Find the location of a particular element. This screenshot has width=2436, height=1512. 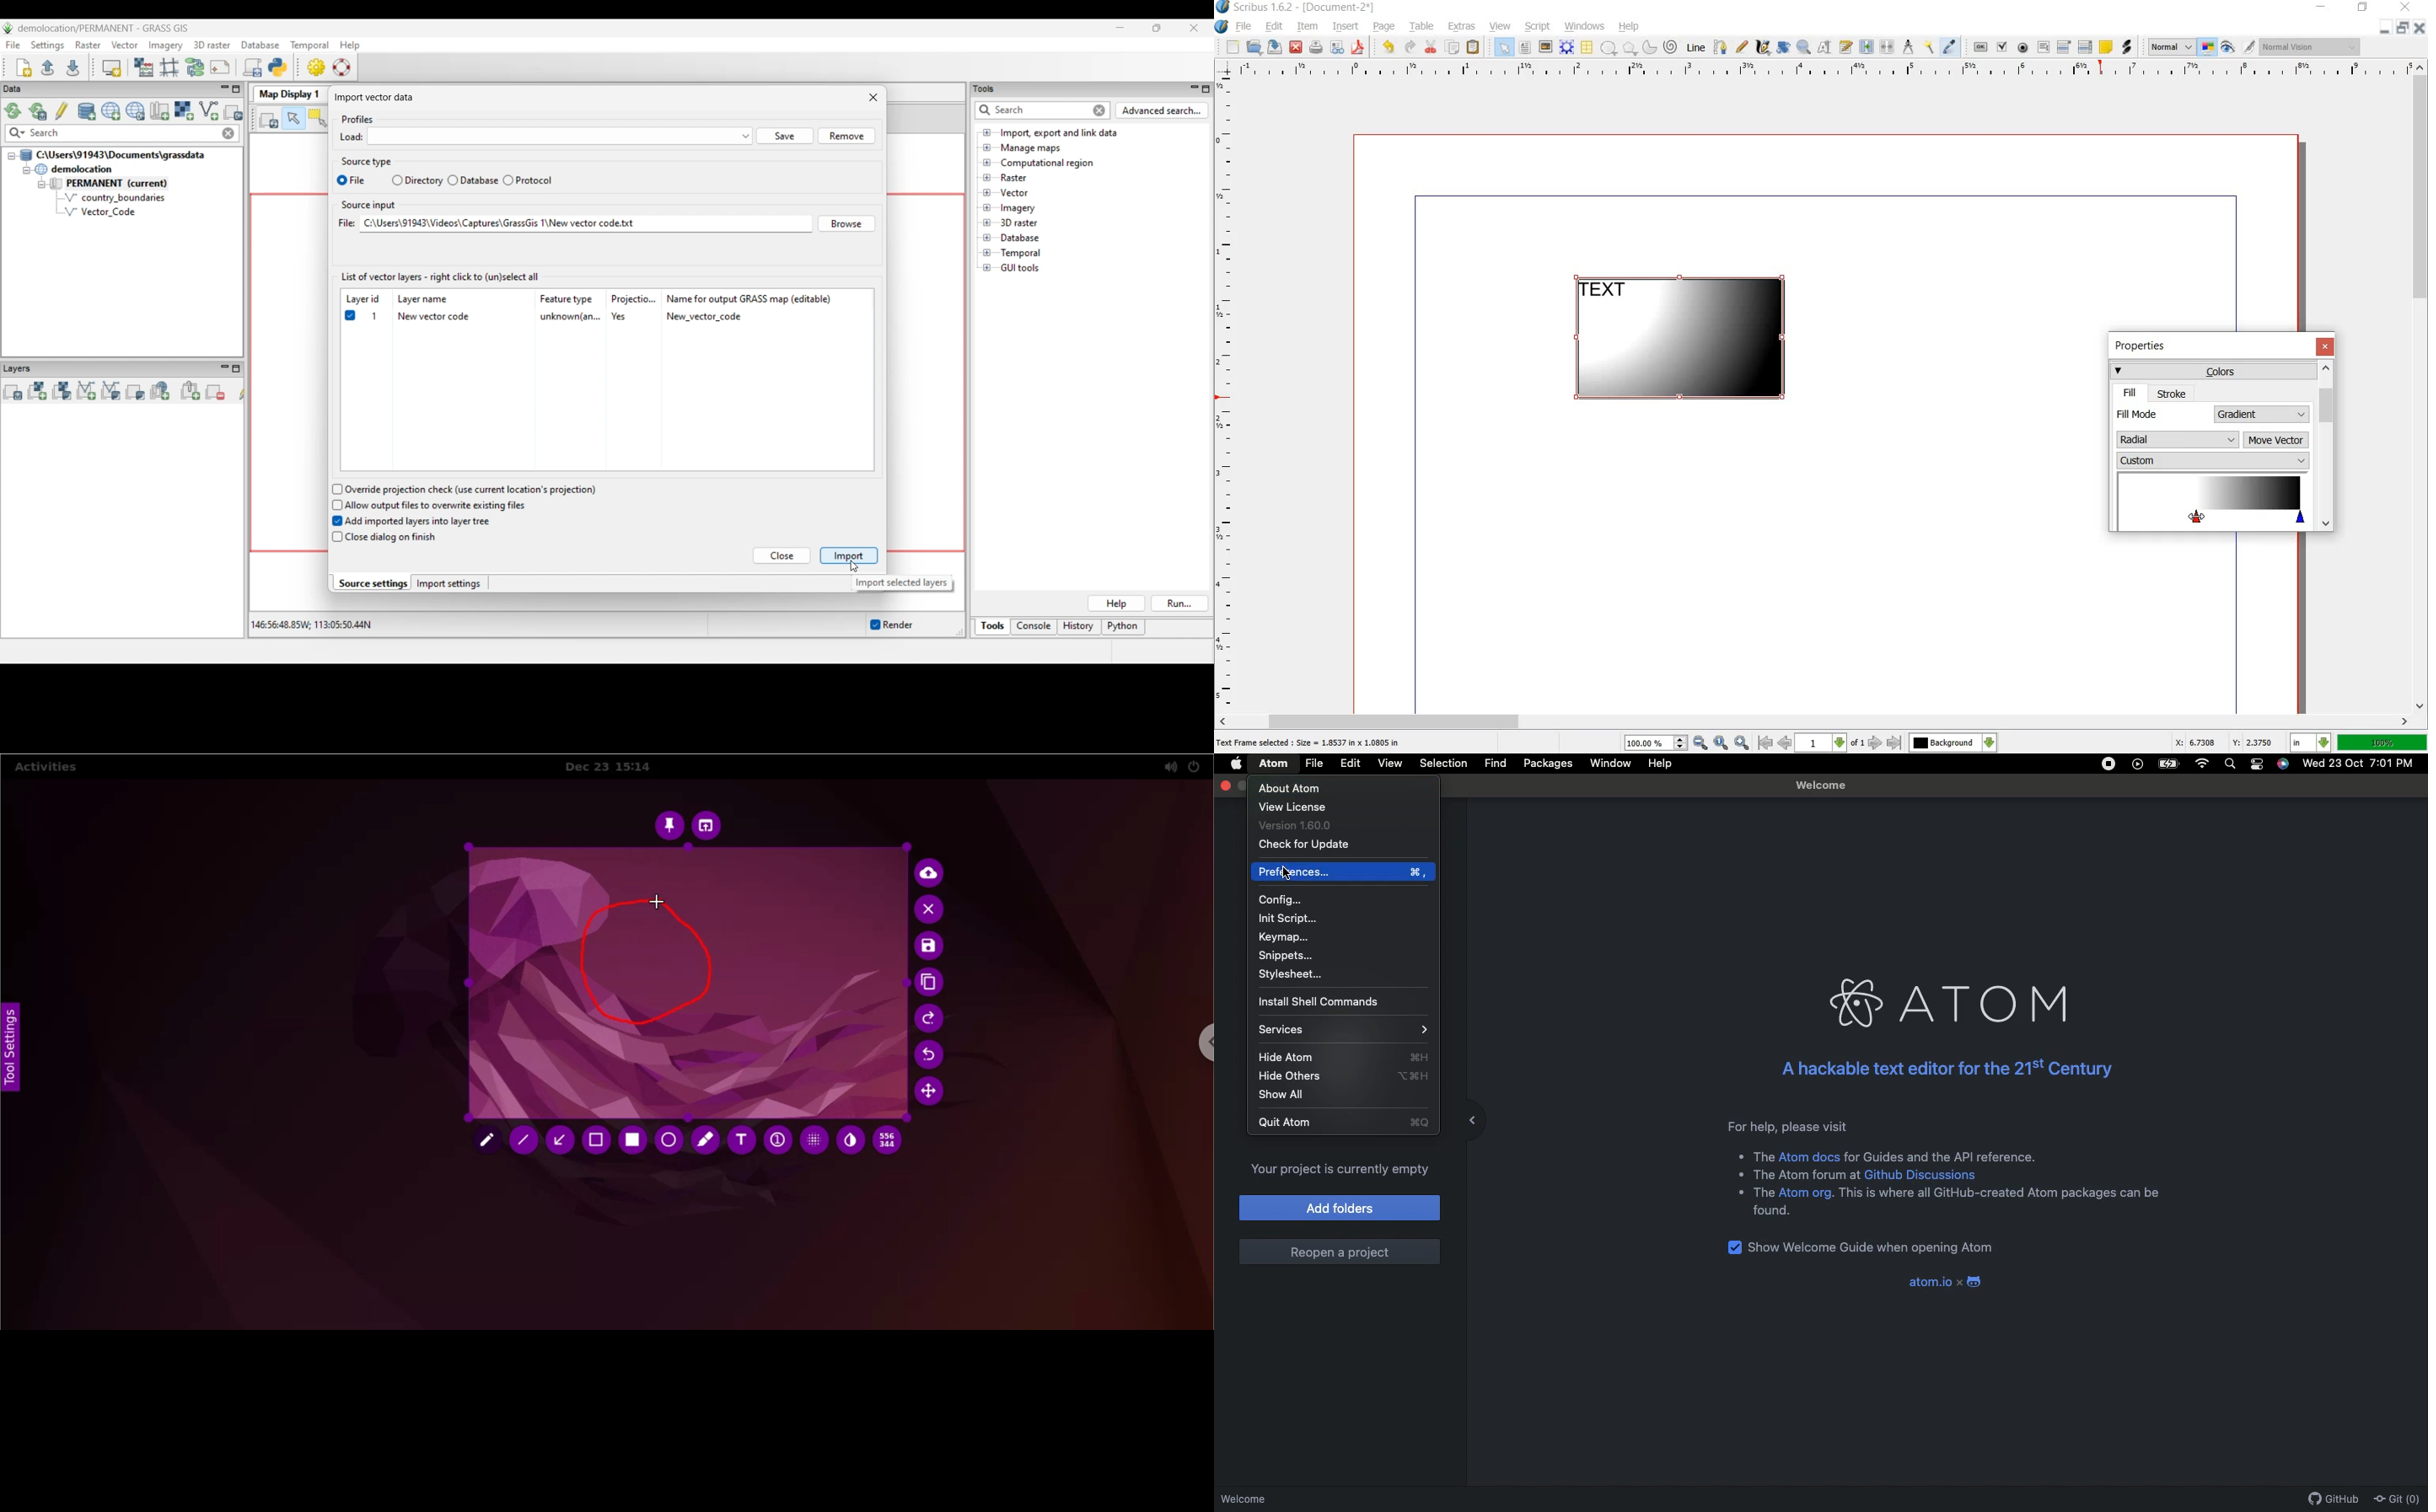

fill is located at coordinates (2130, 393).